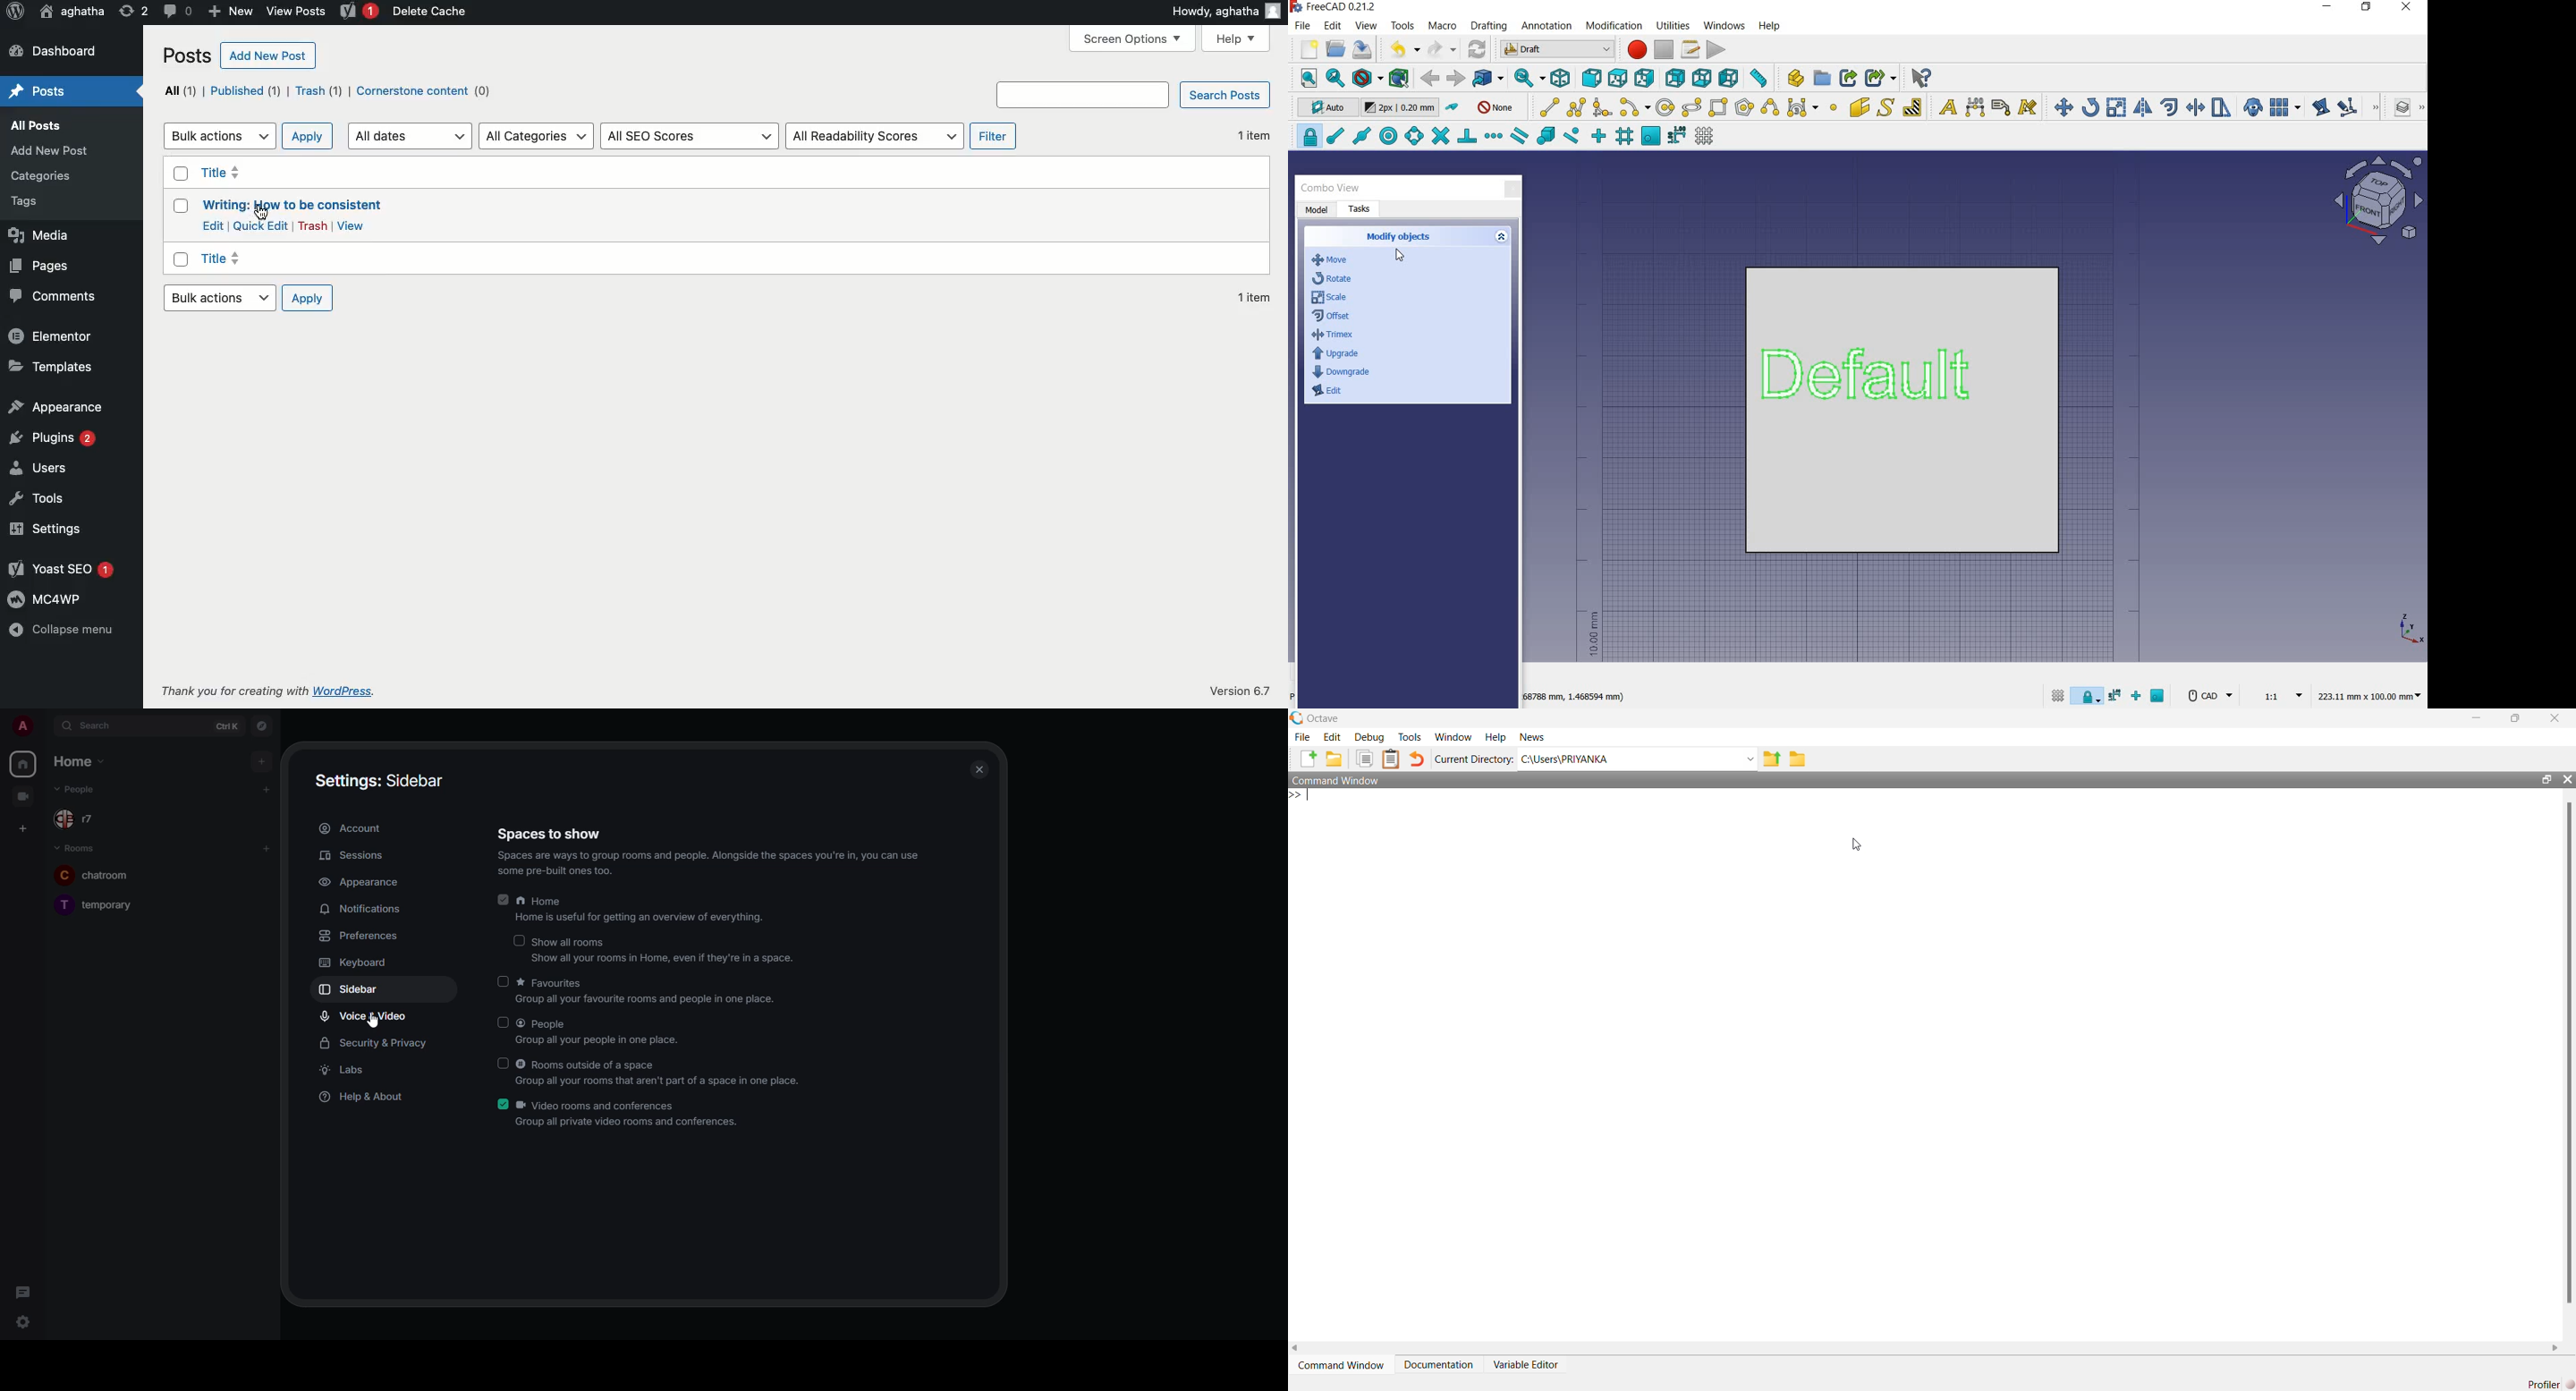  I want to click on scale, so click(2117, 109).